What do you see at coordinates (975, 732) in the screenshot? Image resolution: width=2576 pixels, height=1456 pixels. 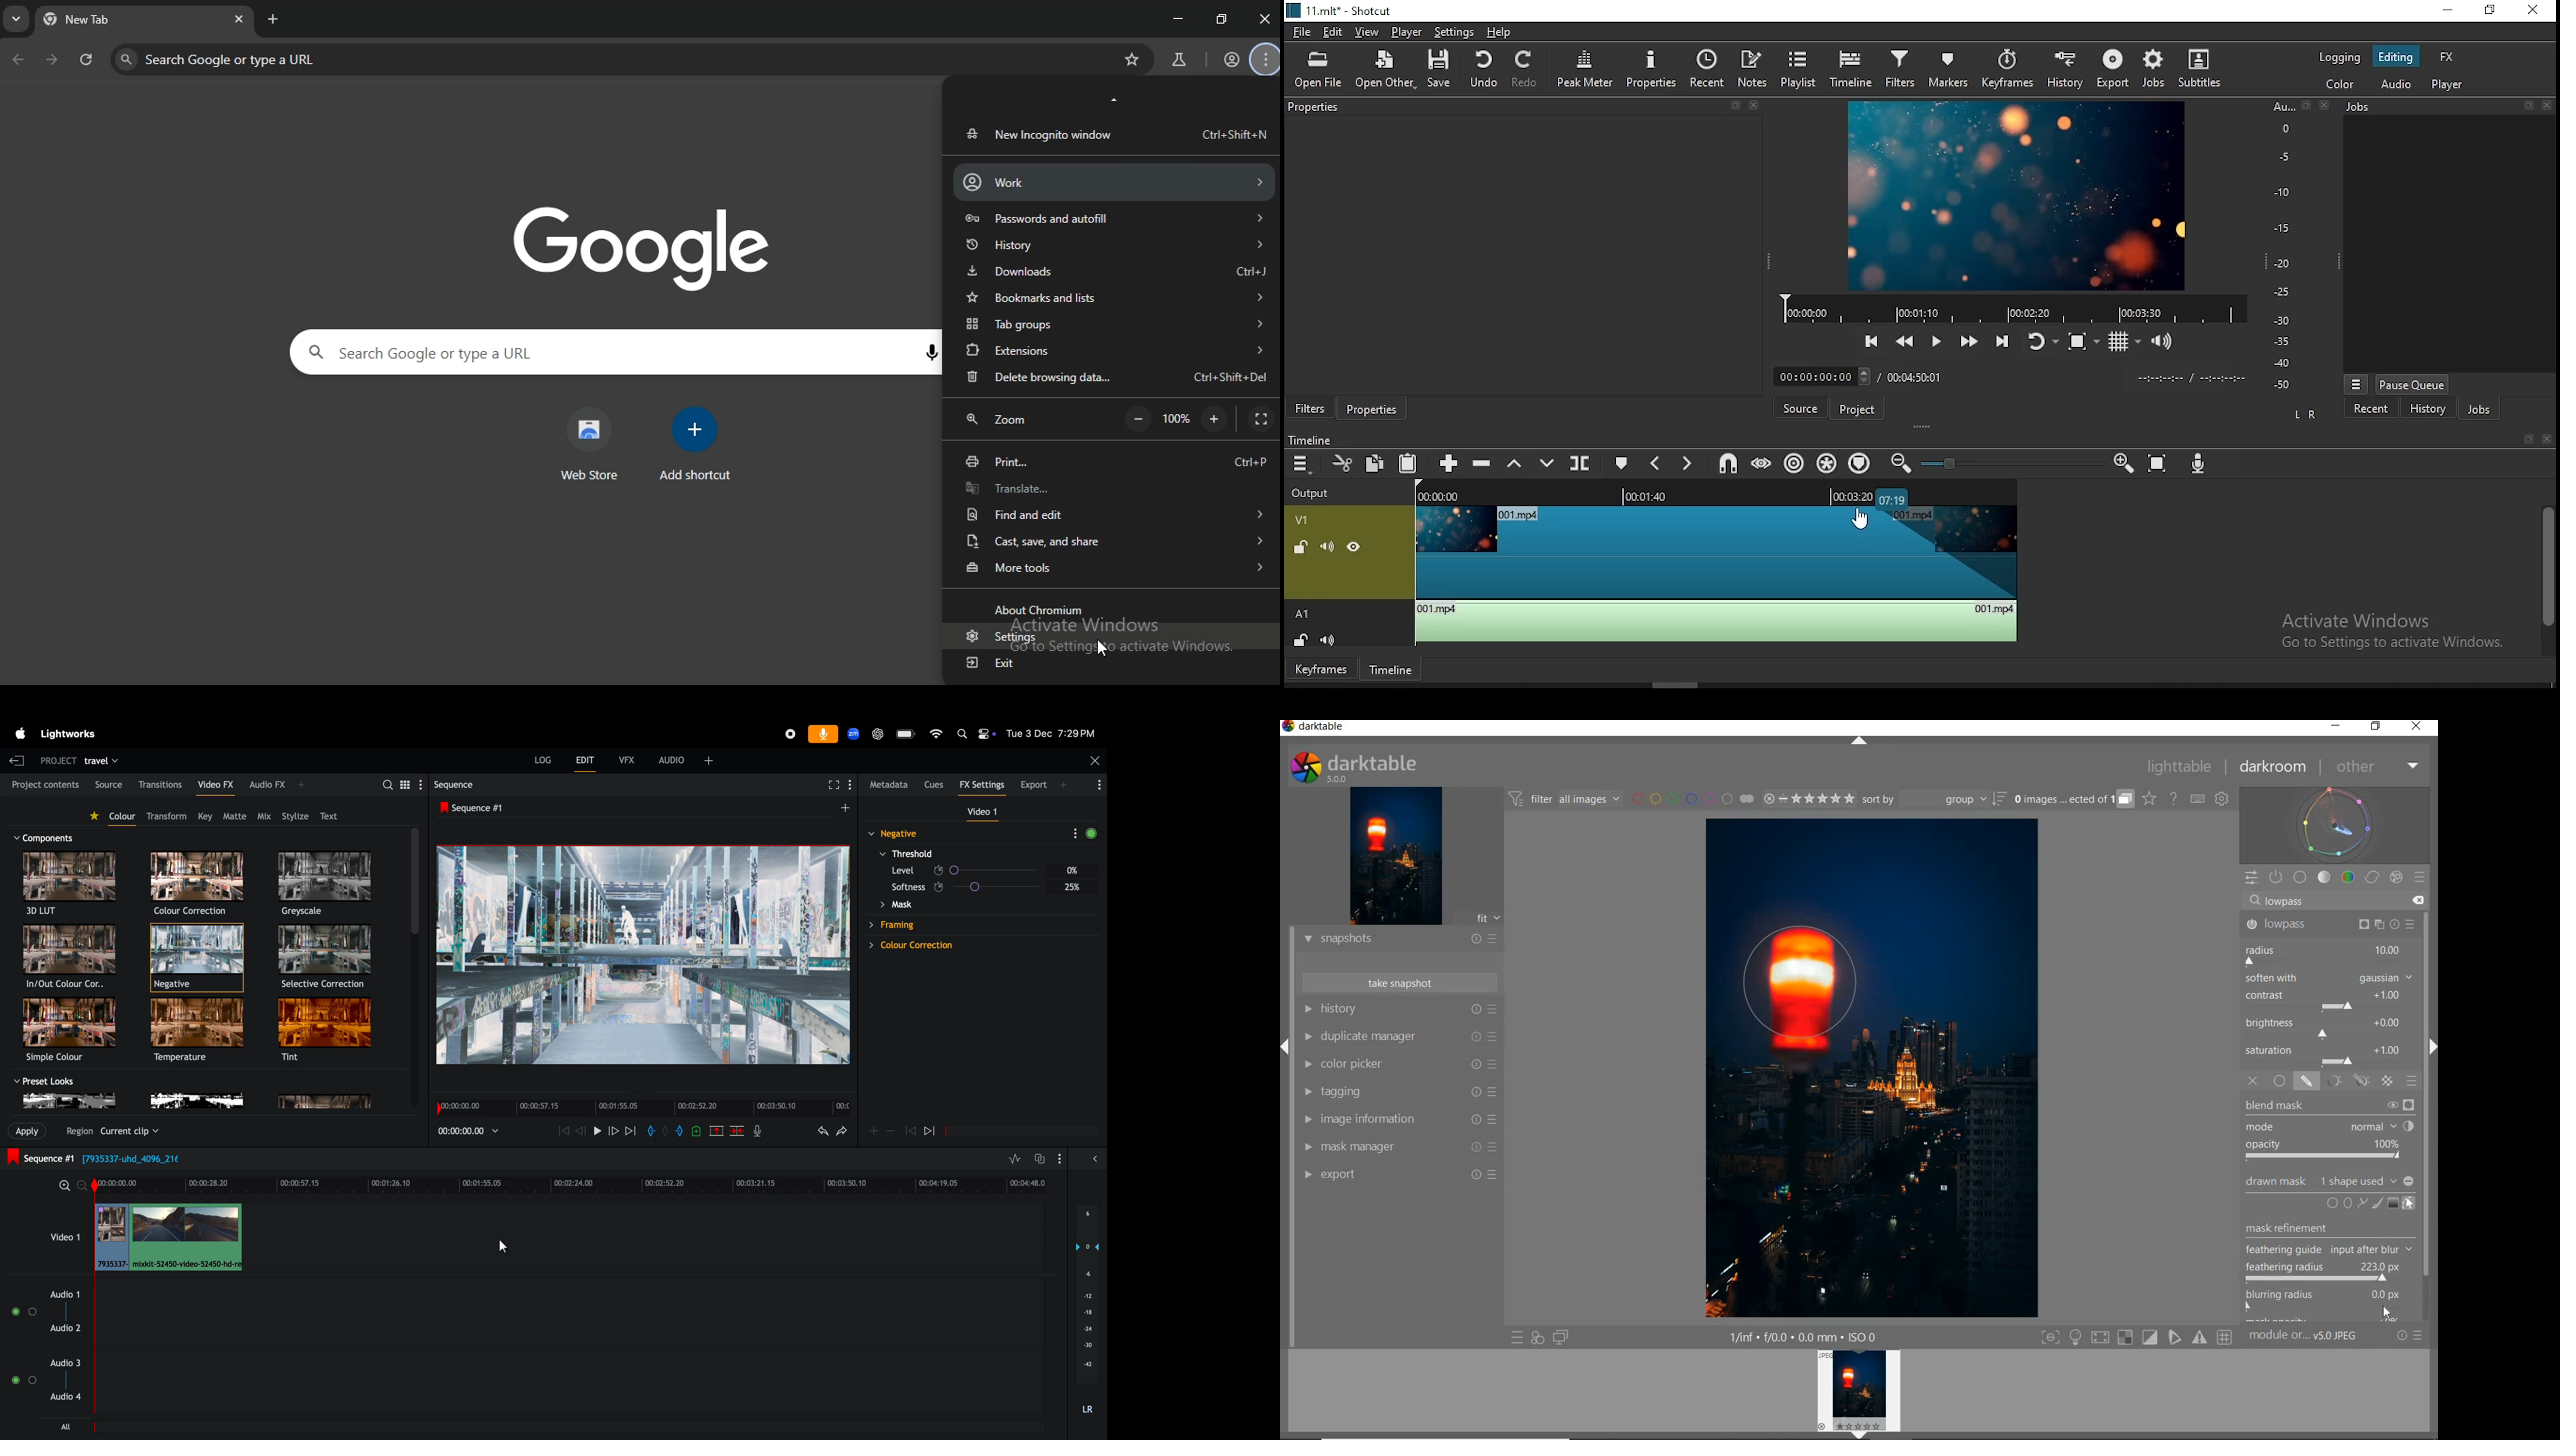 I see `apple widgets` at bounding box center [975, 732].